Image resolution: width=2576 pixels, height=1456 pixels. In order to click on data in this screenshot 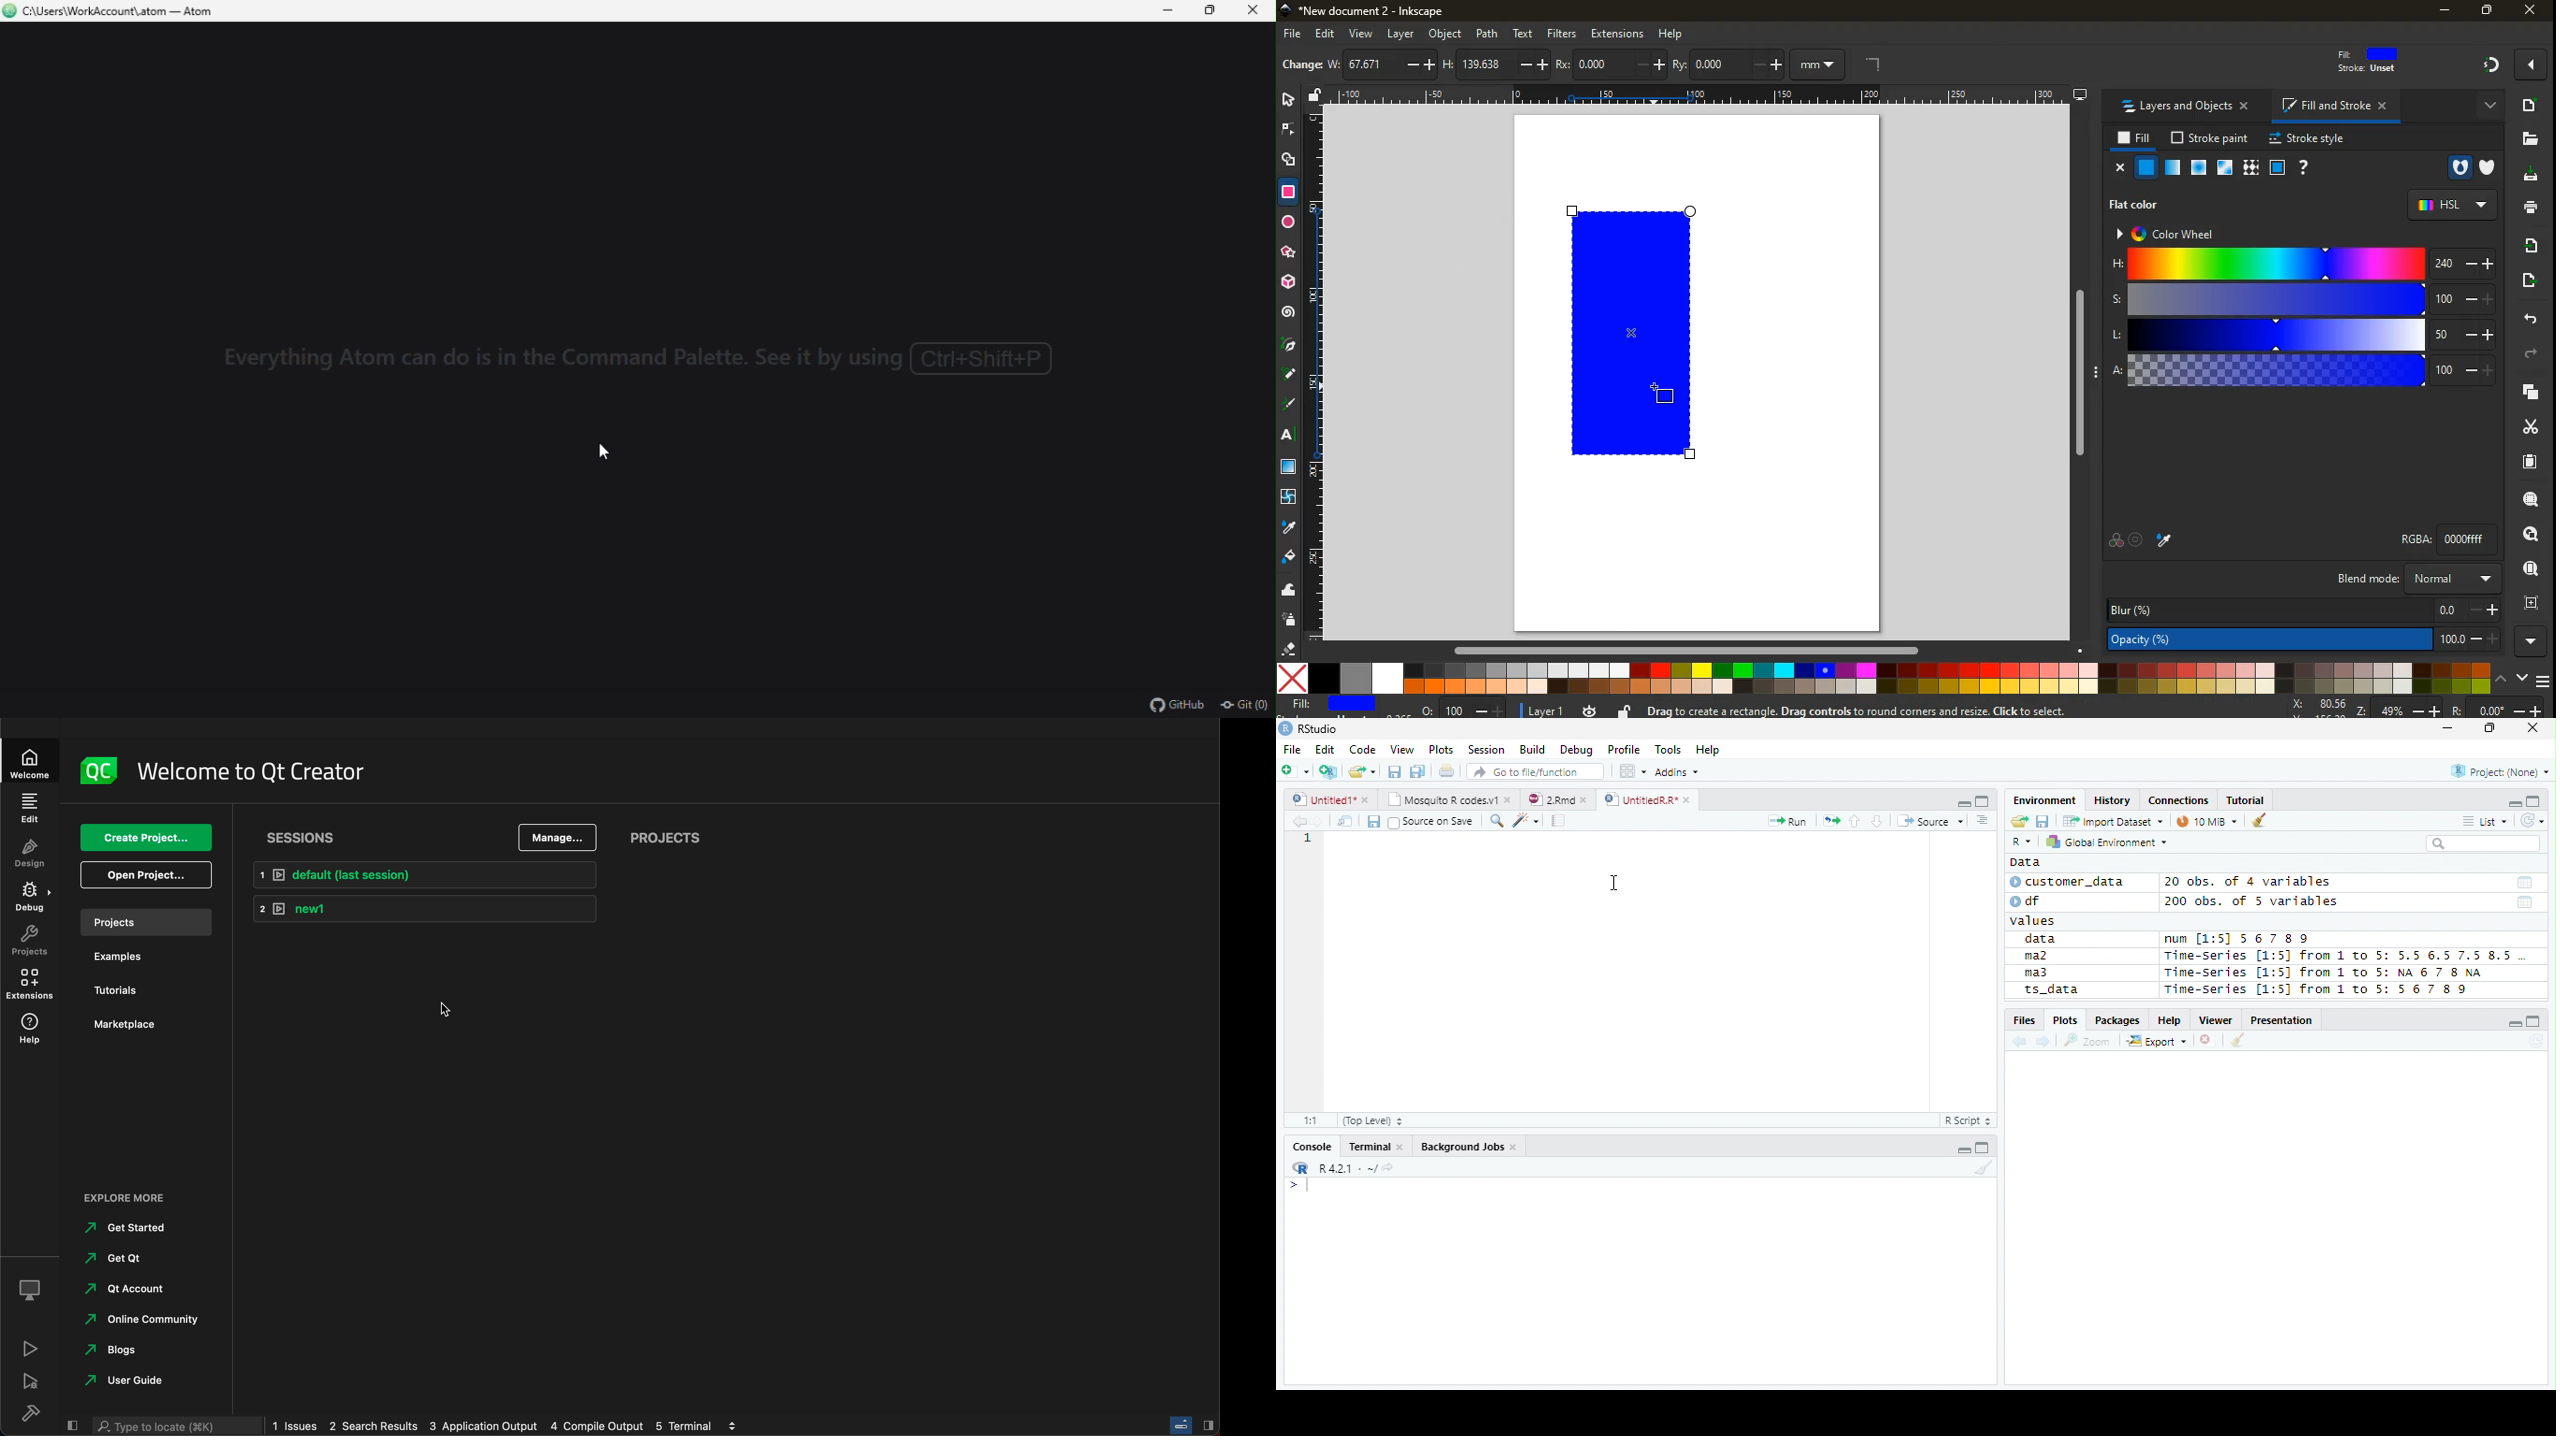, I will do `click(2043, 940)`.